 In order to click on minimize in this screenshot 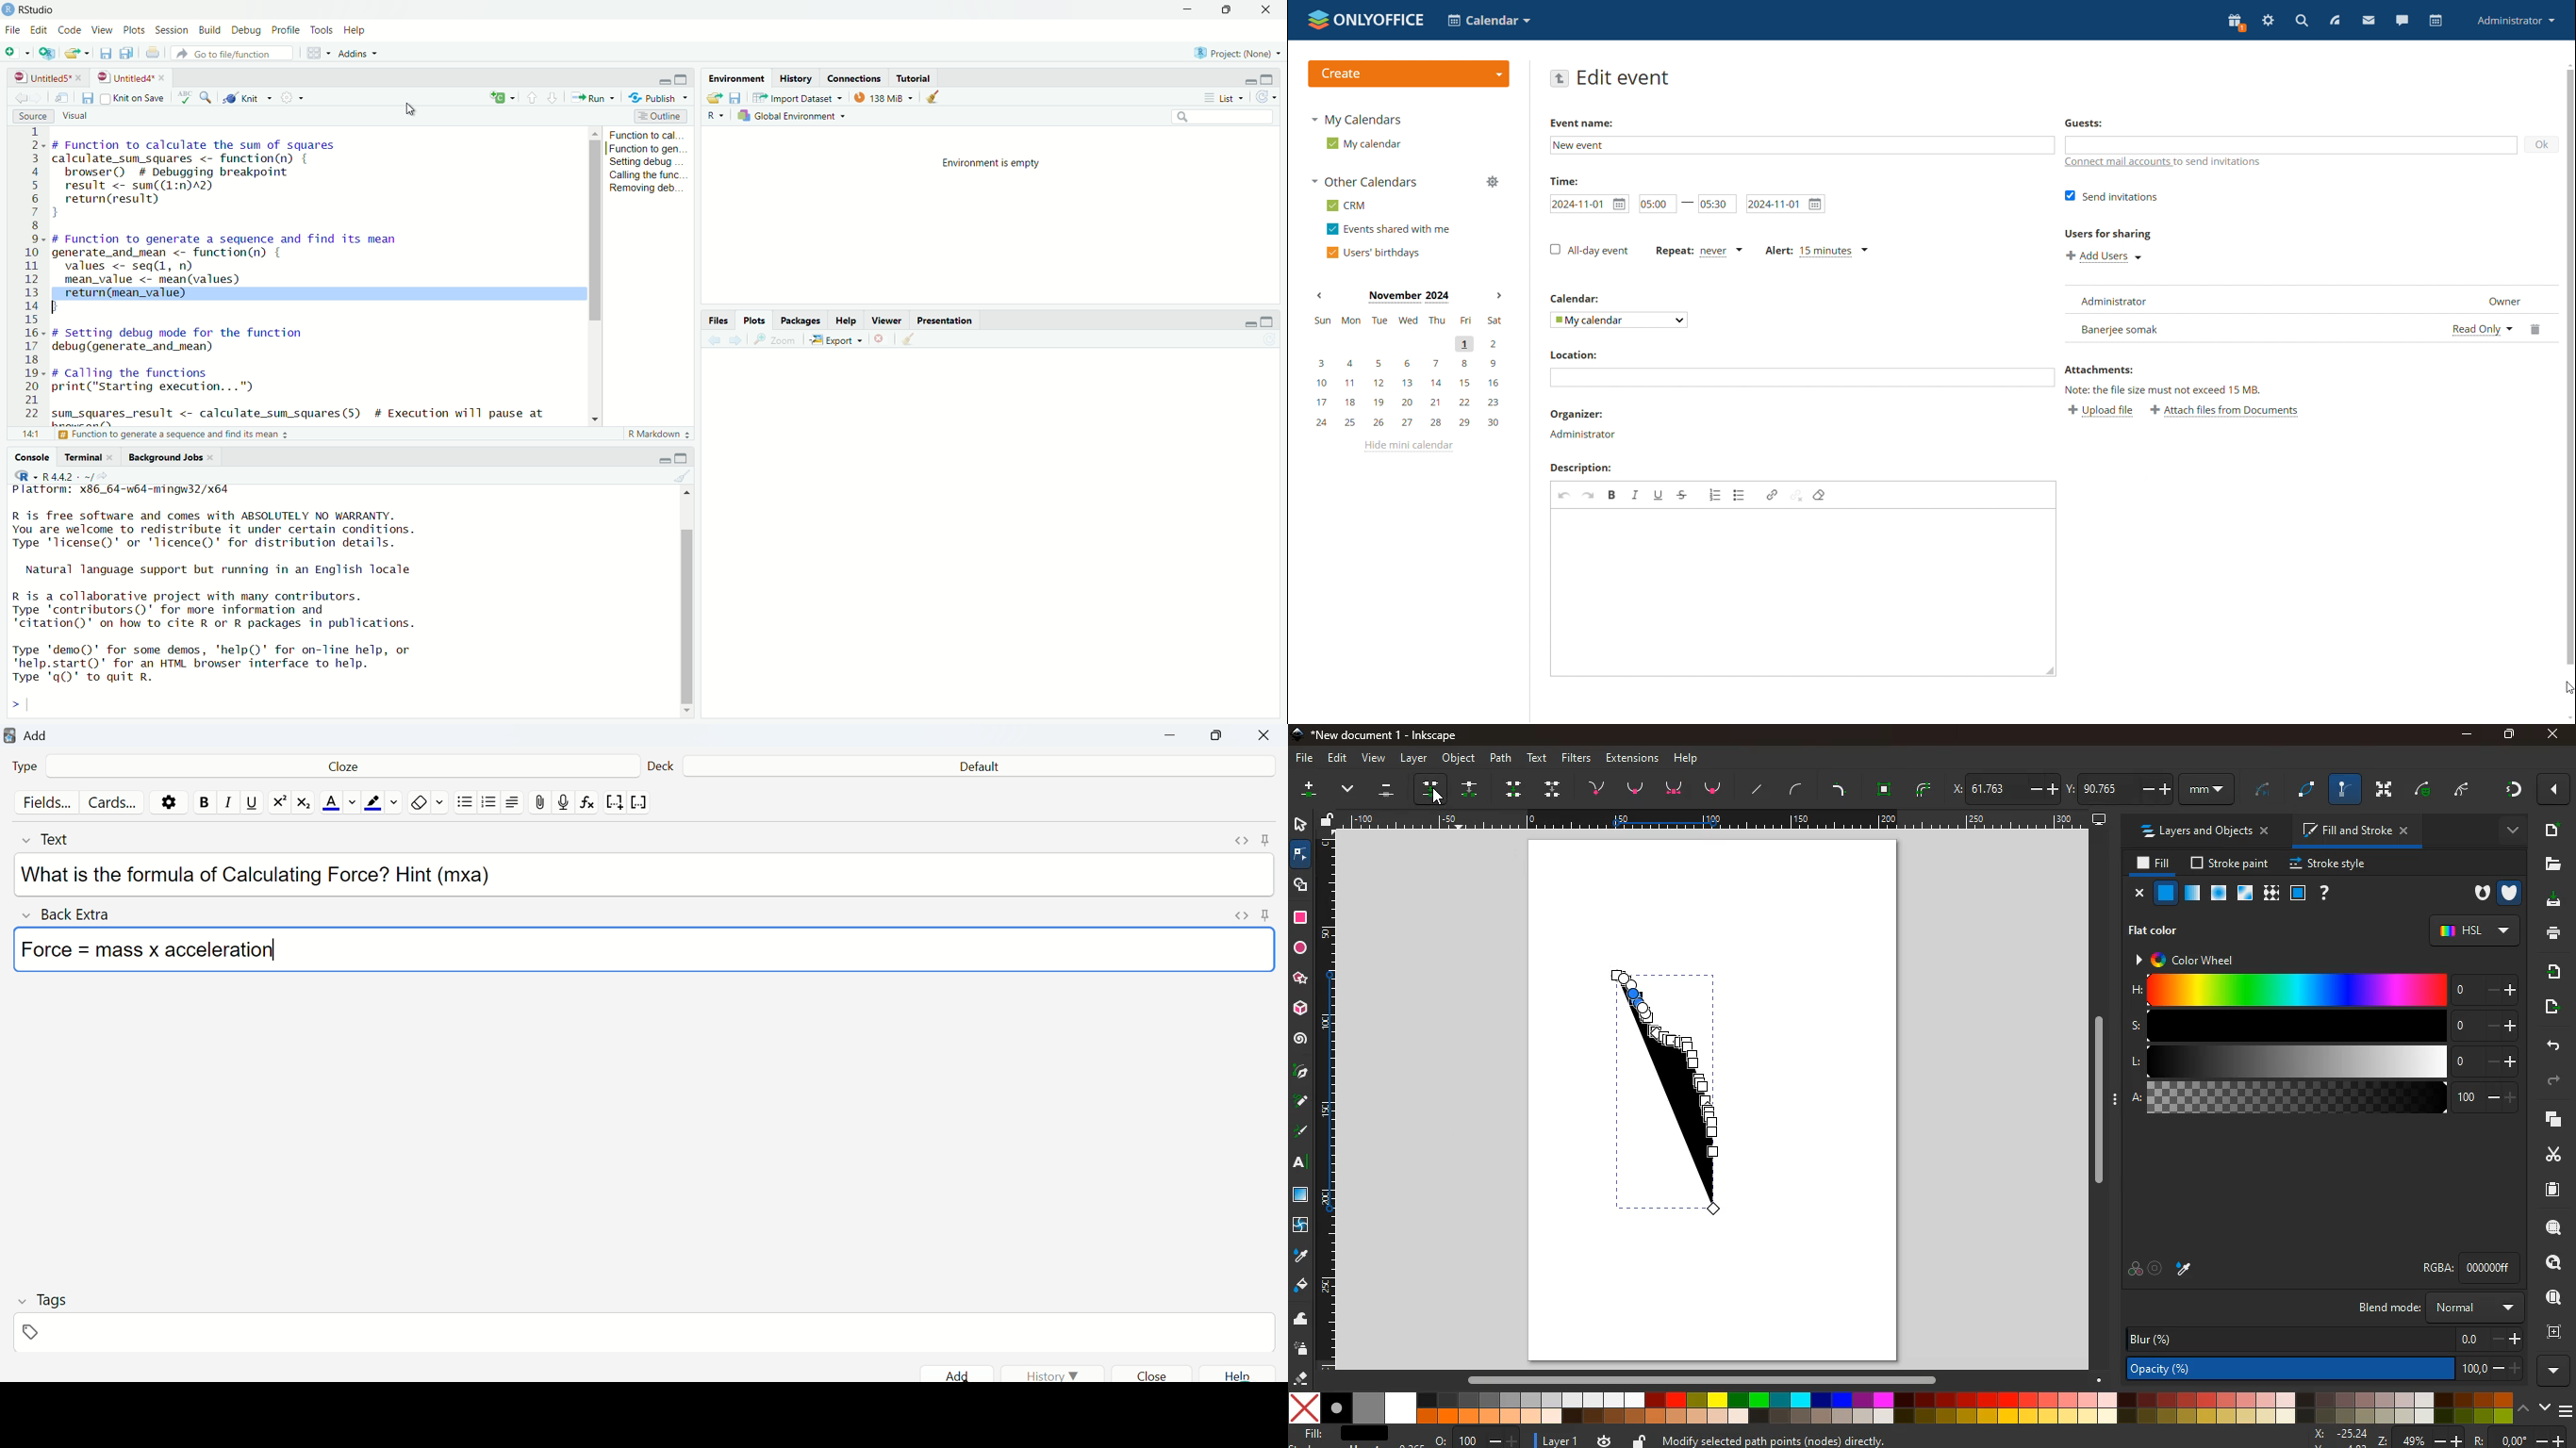, I will do `click(659, 457)`.